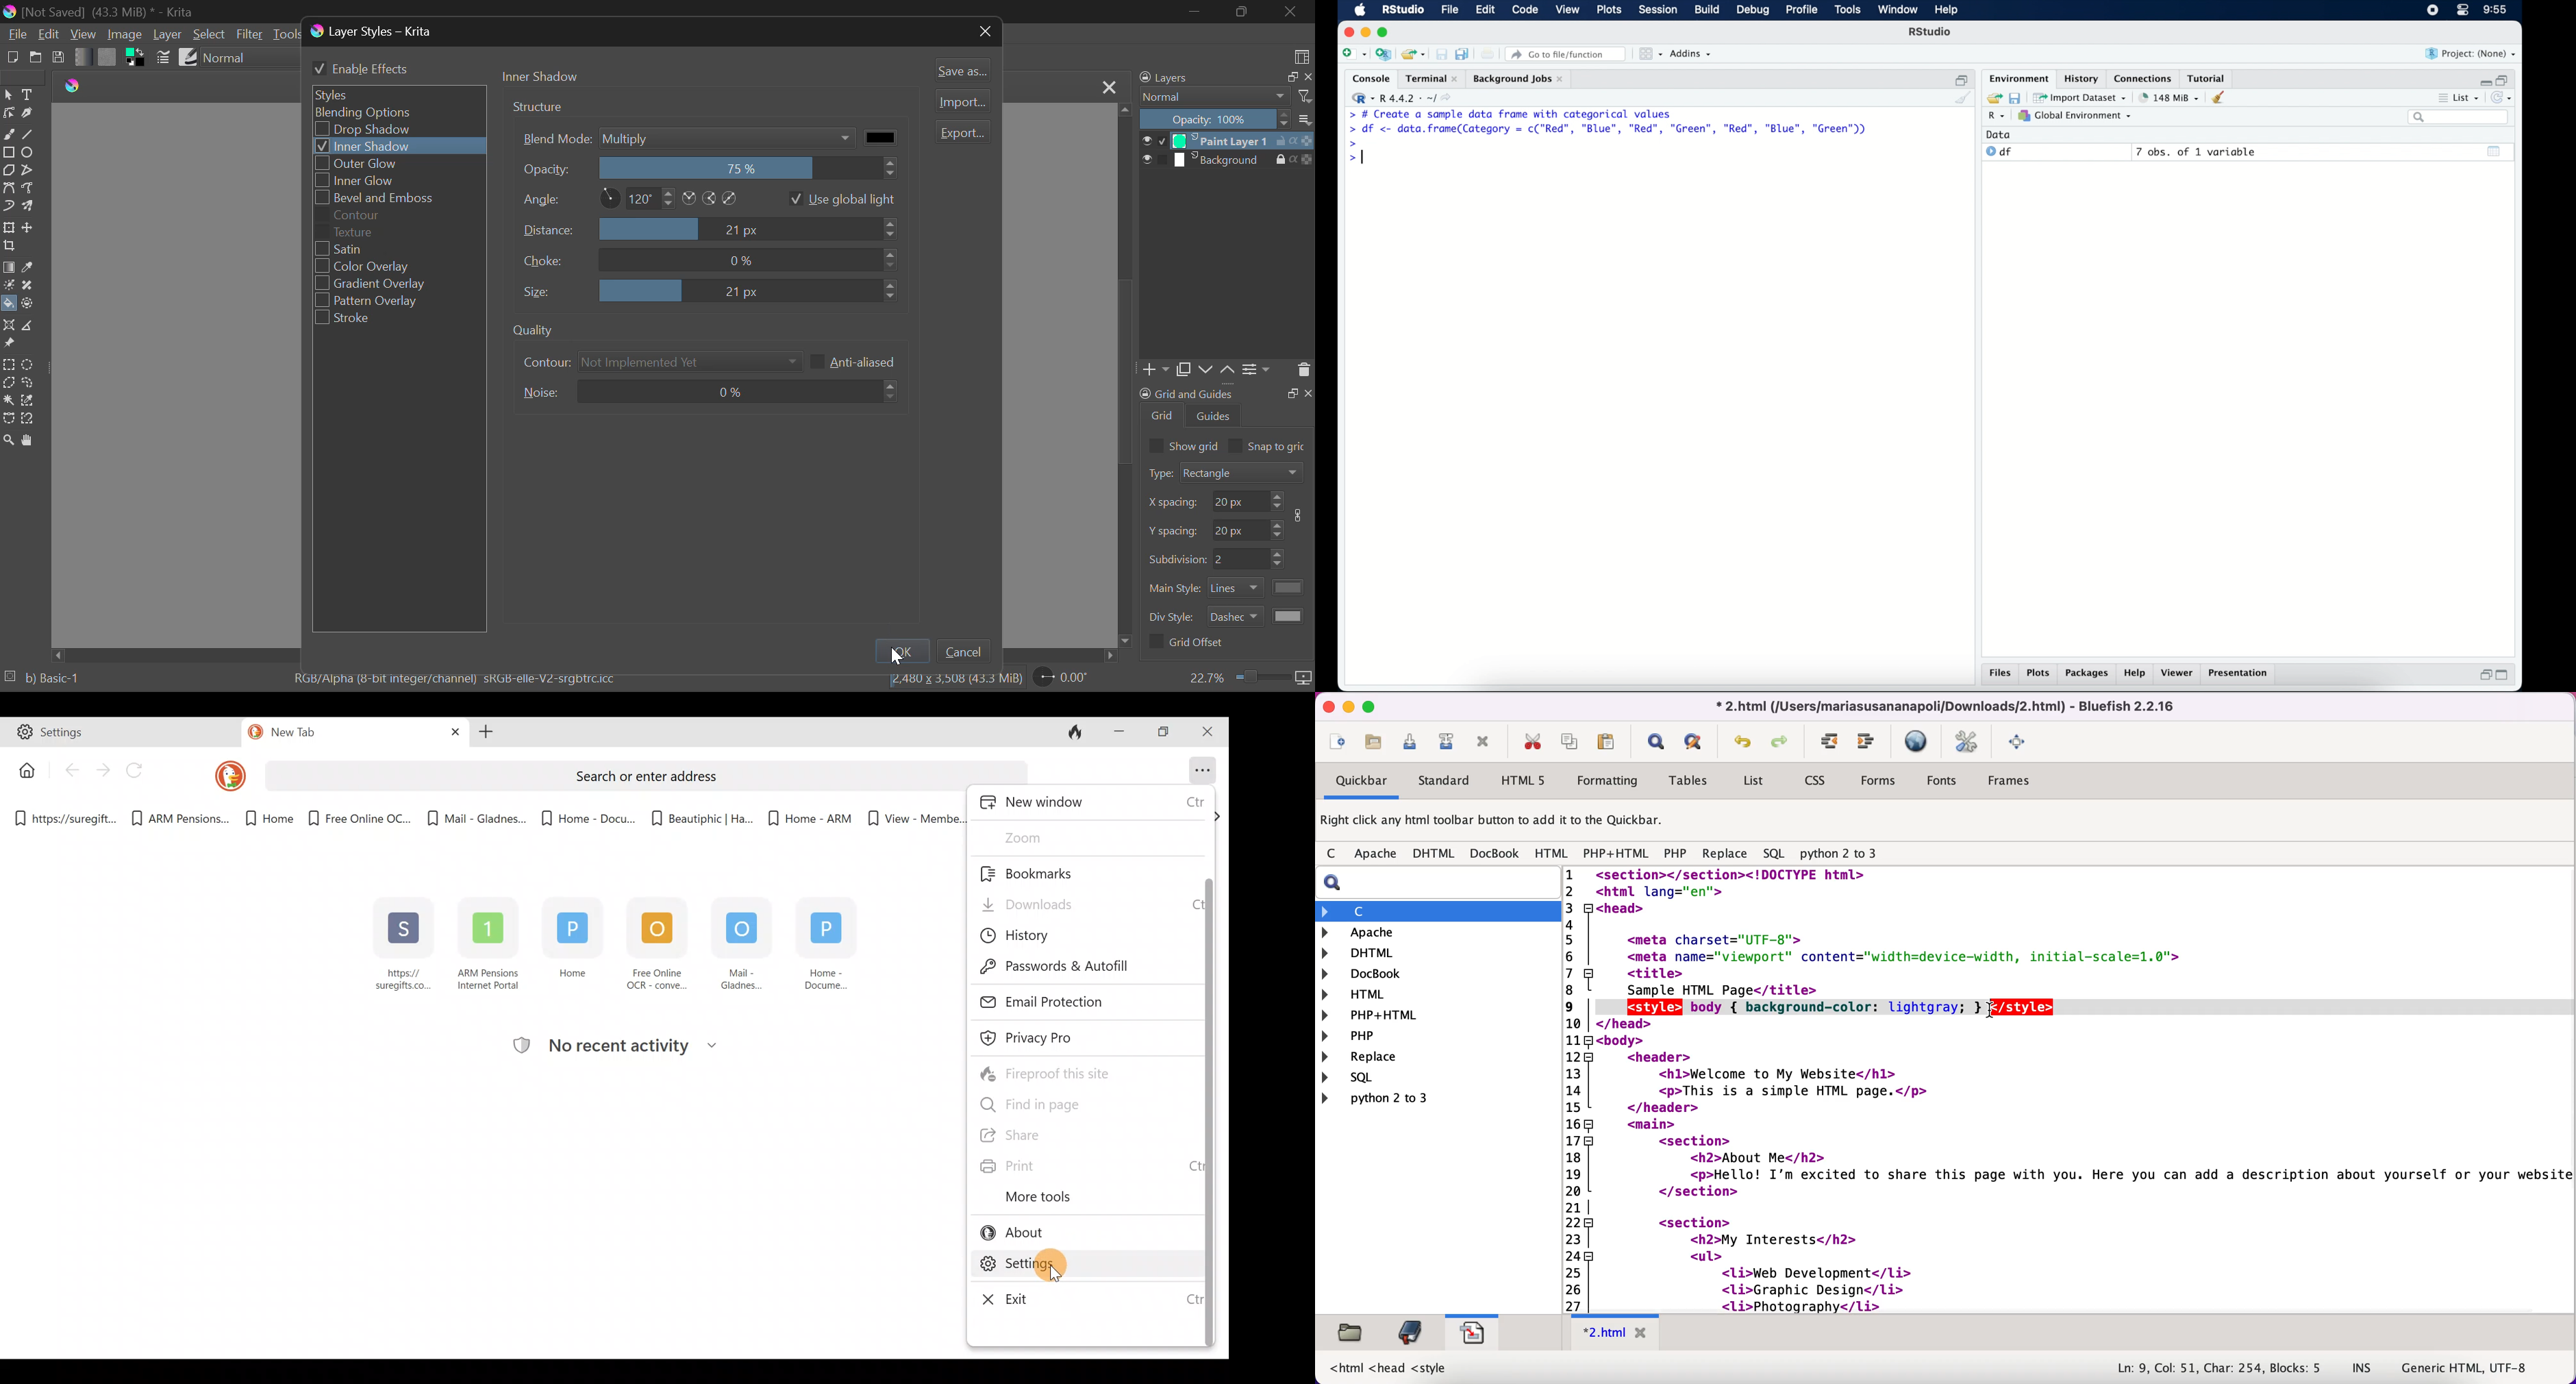  I want to click on 142 MB, so click(2170, 97).